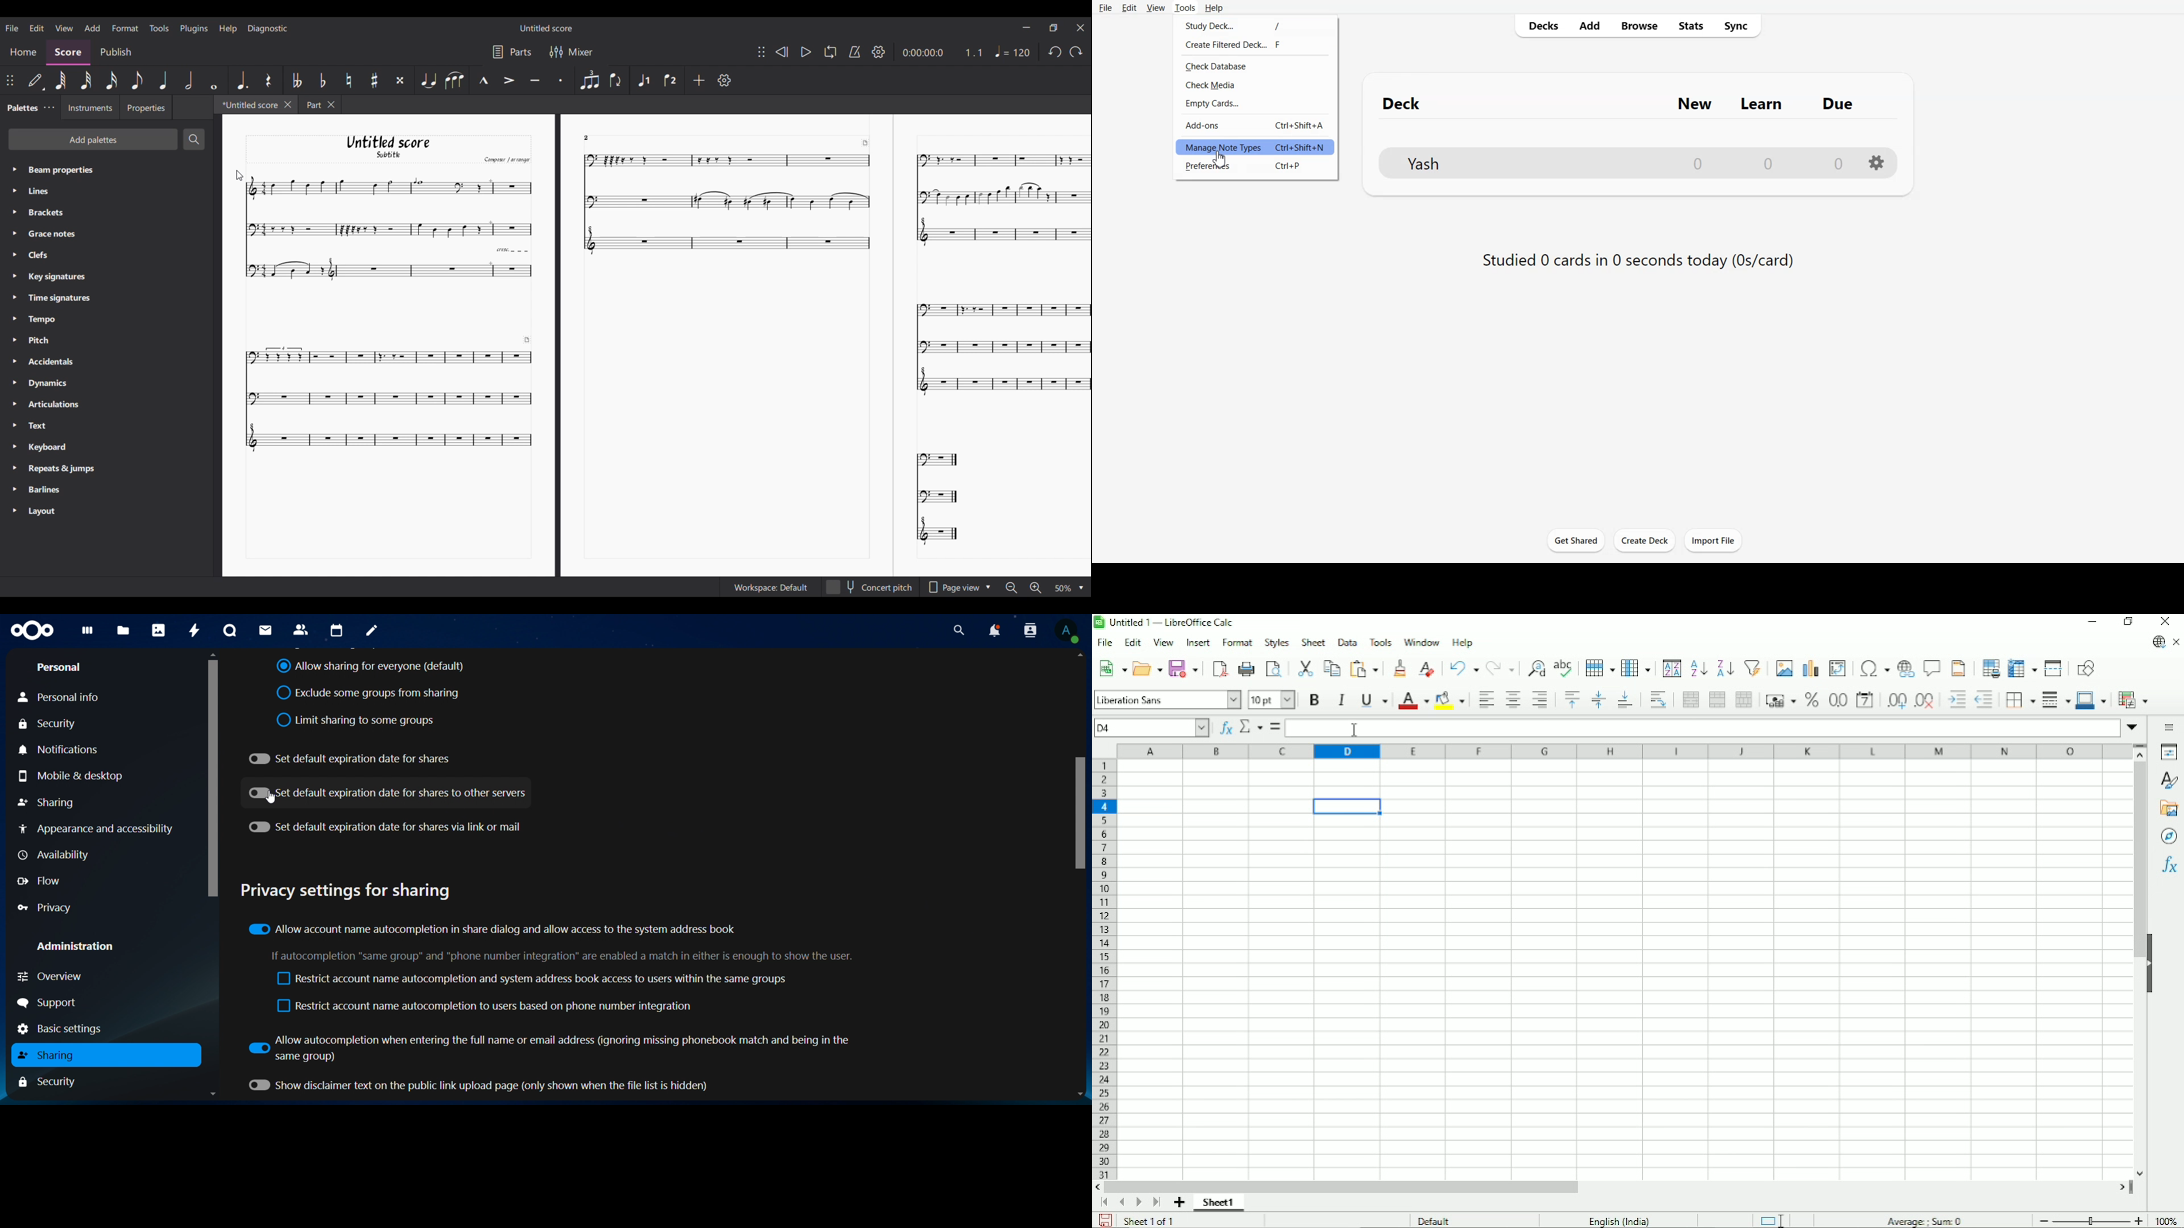  I want to click on restrict account name autocompletion to users based on phone number integration, so click(487, 1007).